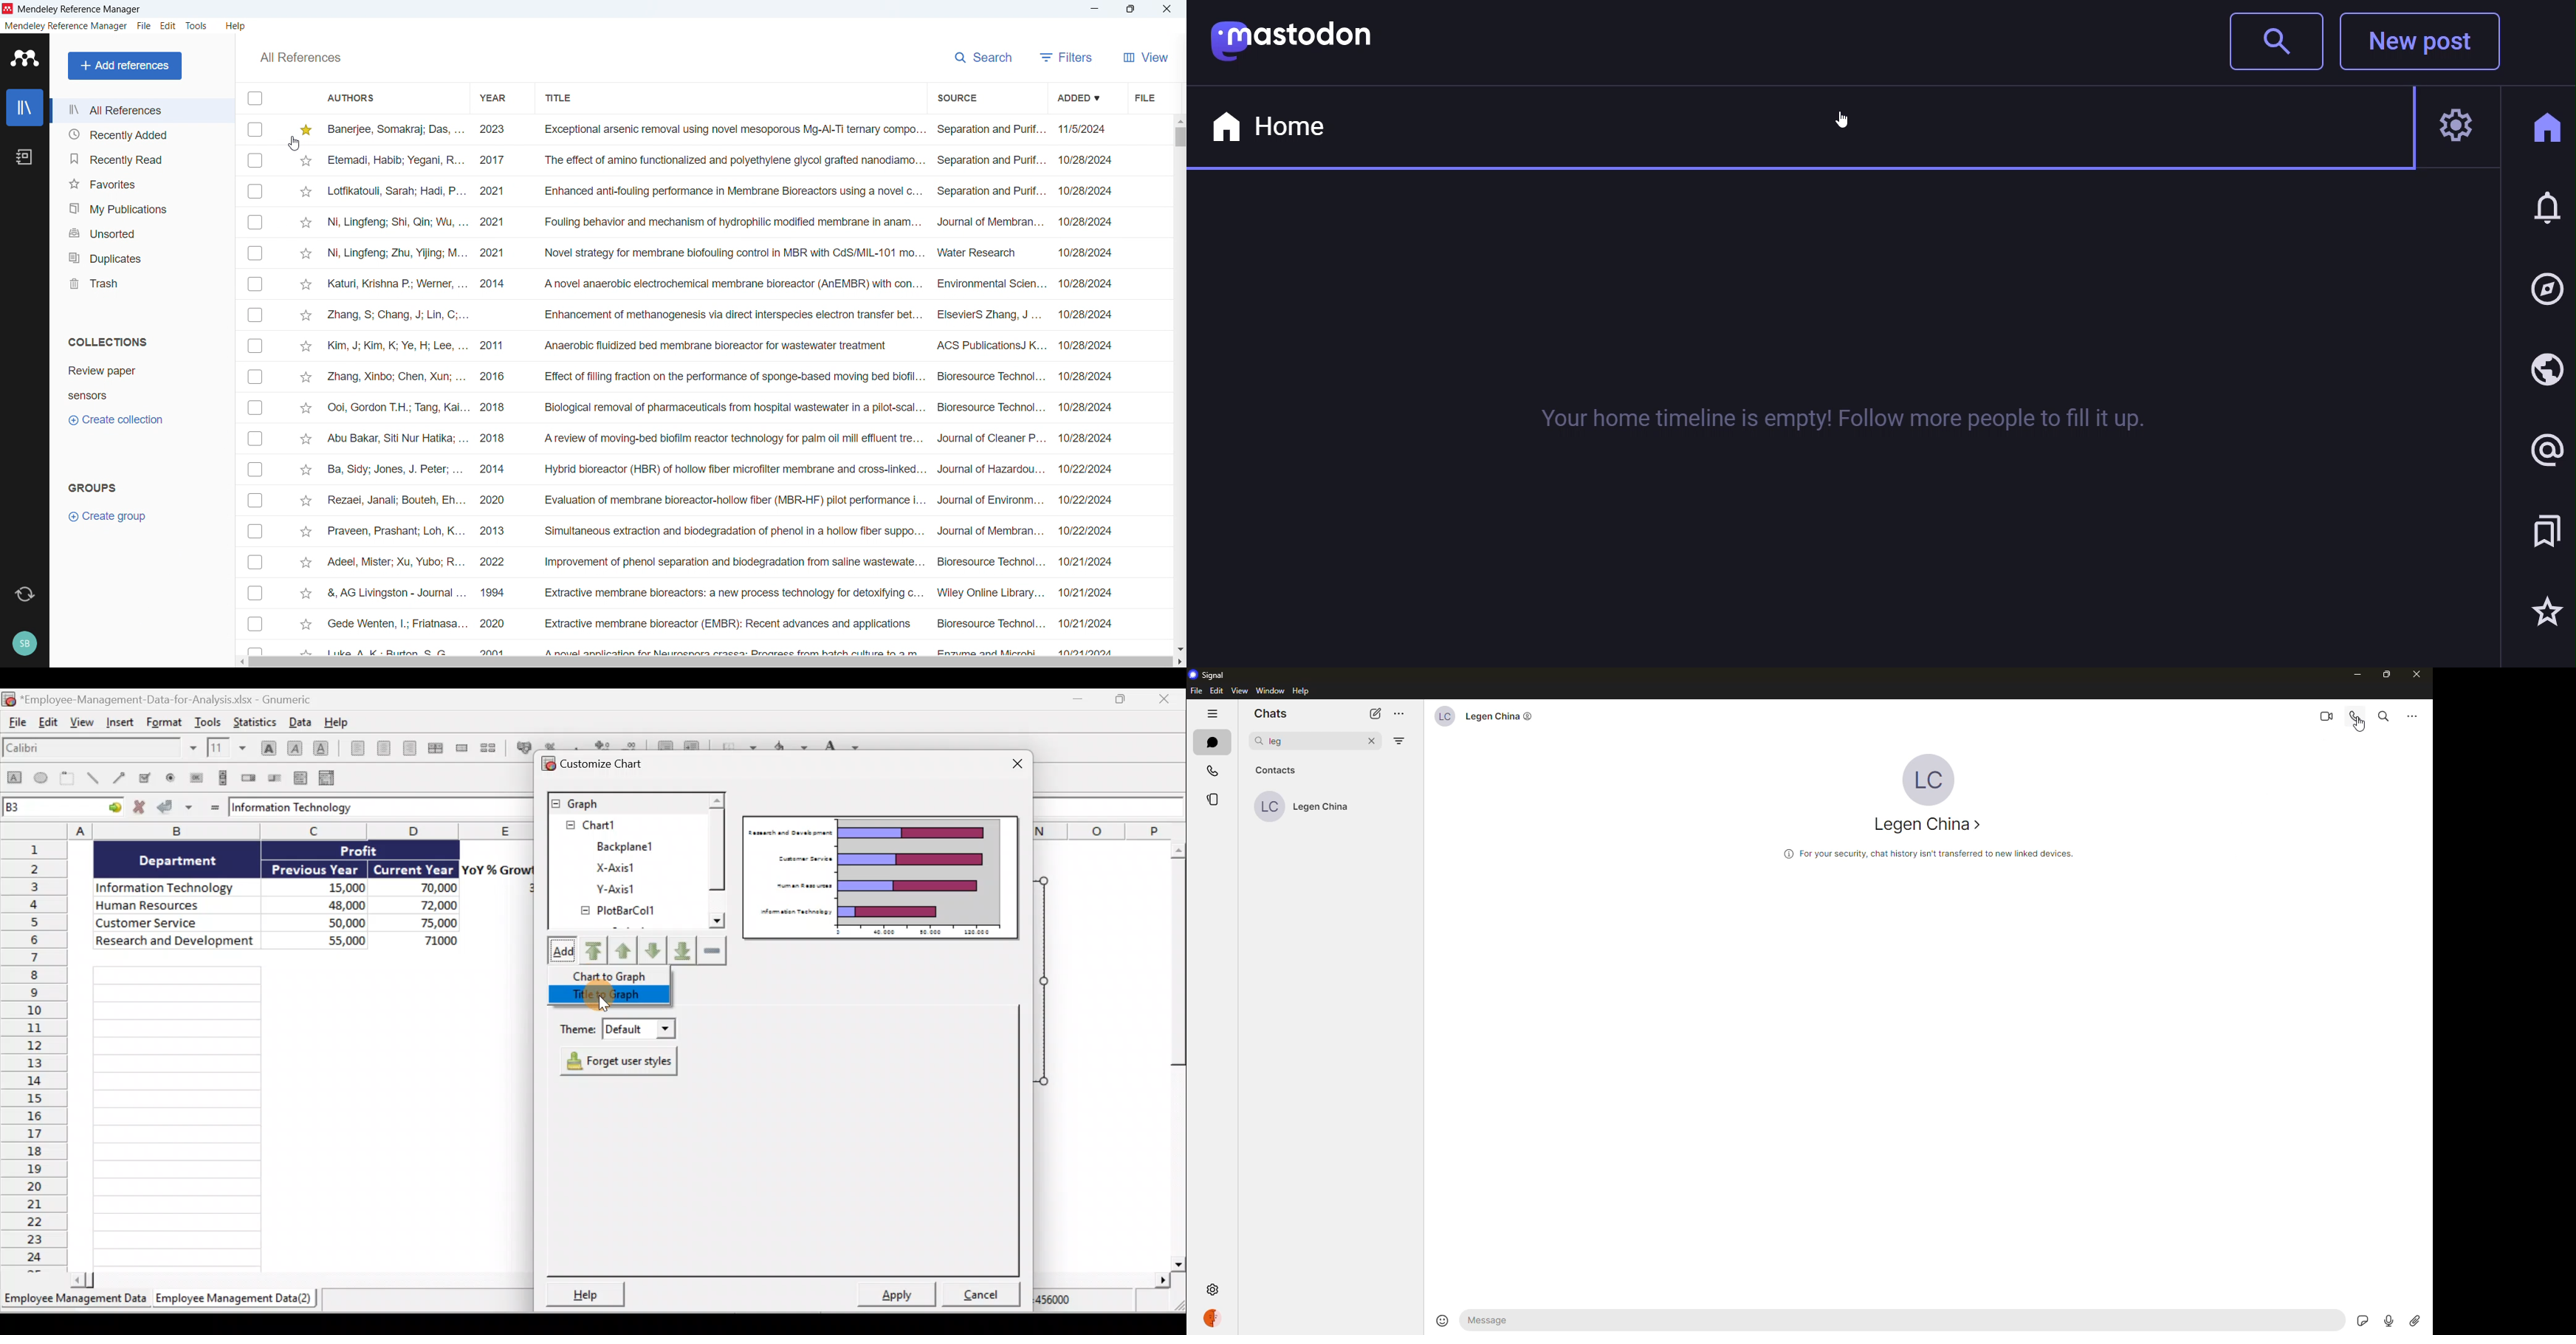 The image size is (2576, 1344). Describe the element at coordinates (991, 388) in the screenshot. I see `Source of individual entries ` at that location.